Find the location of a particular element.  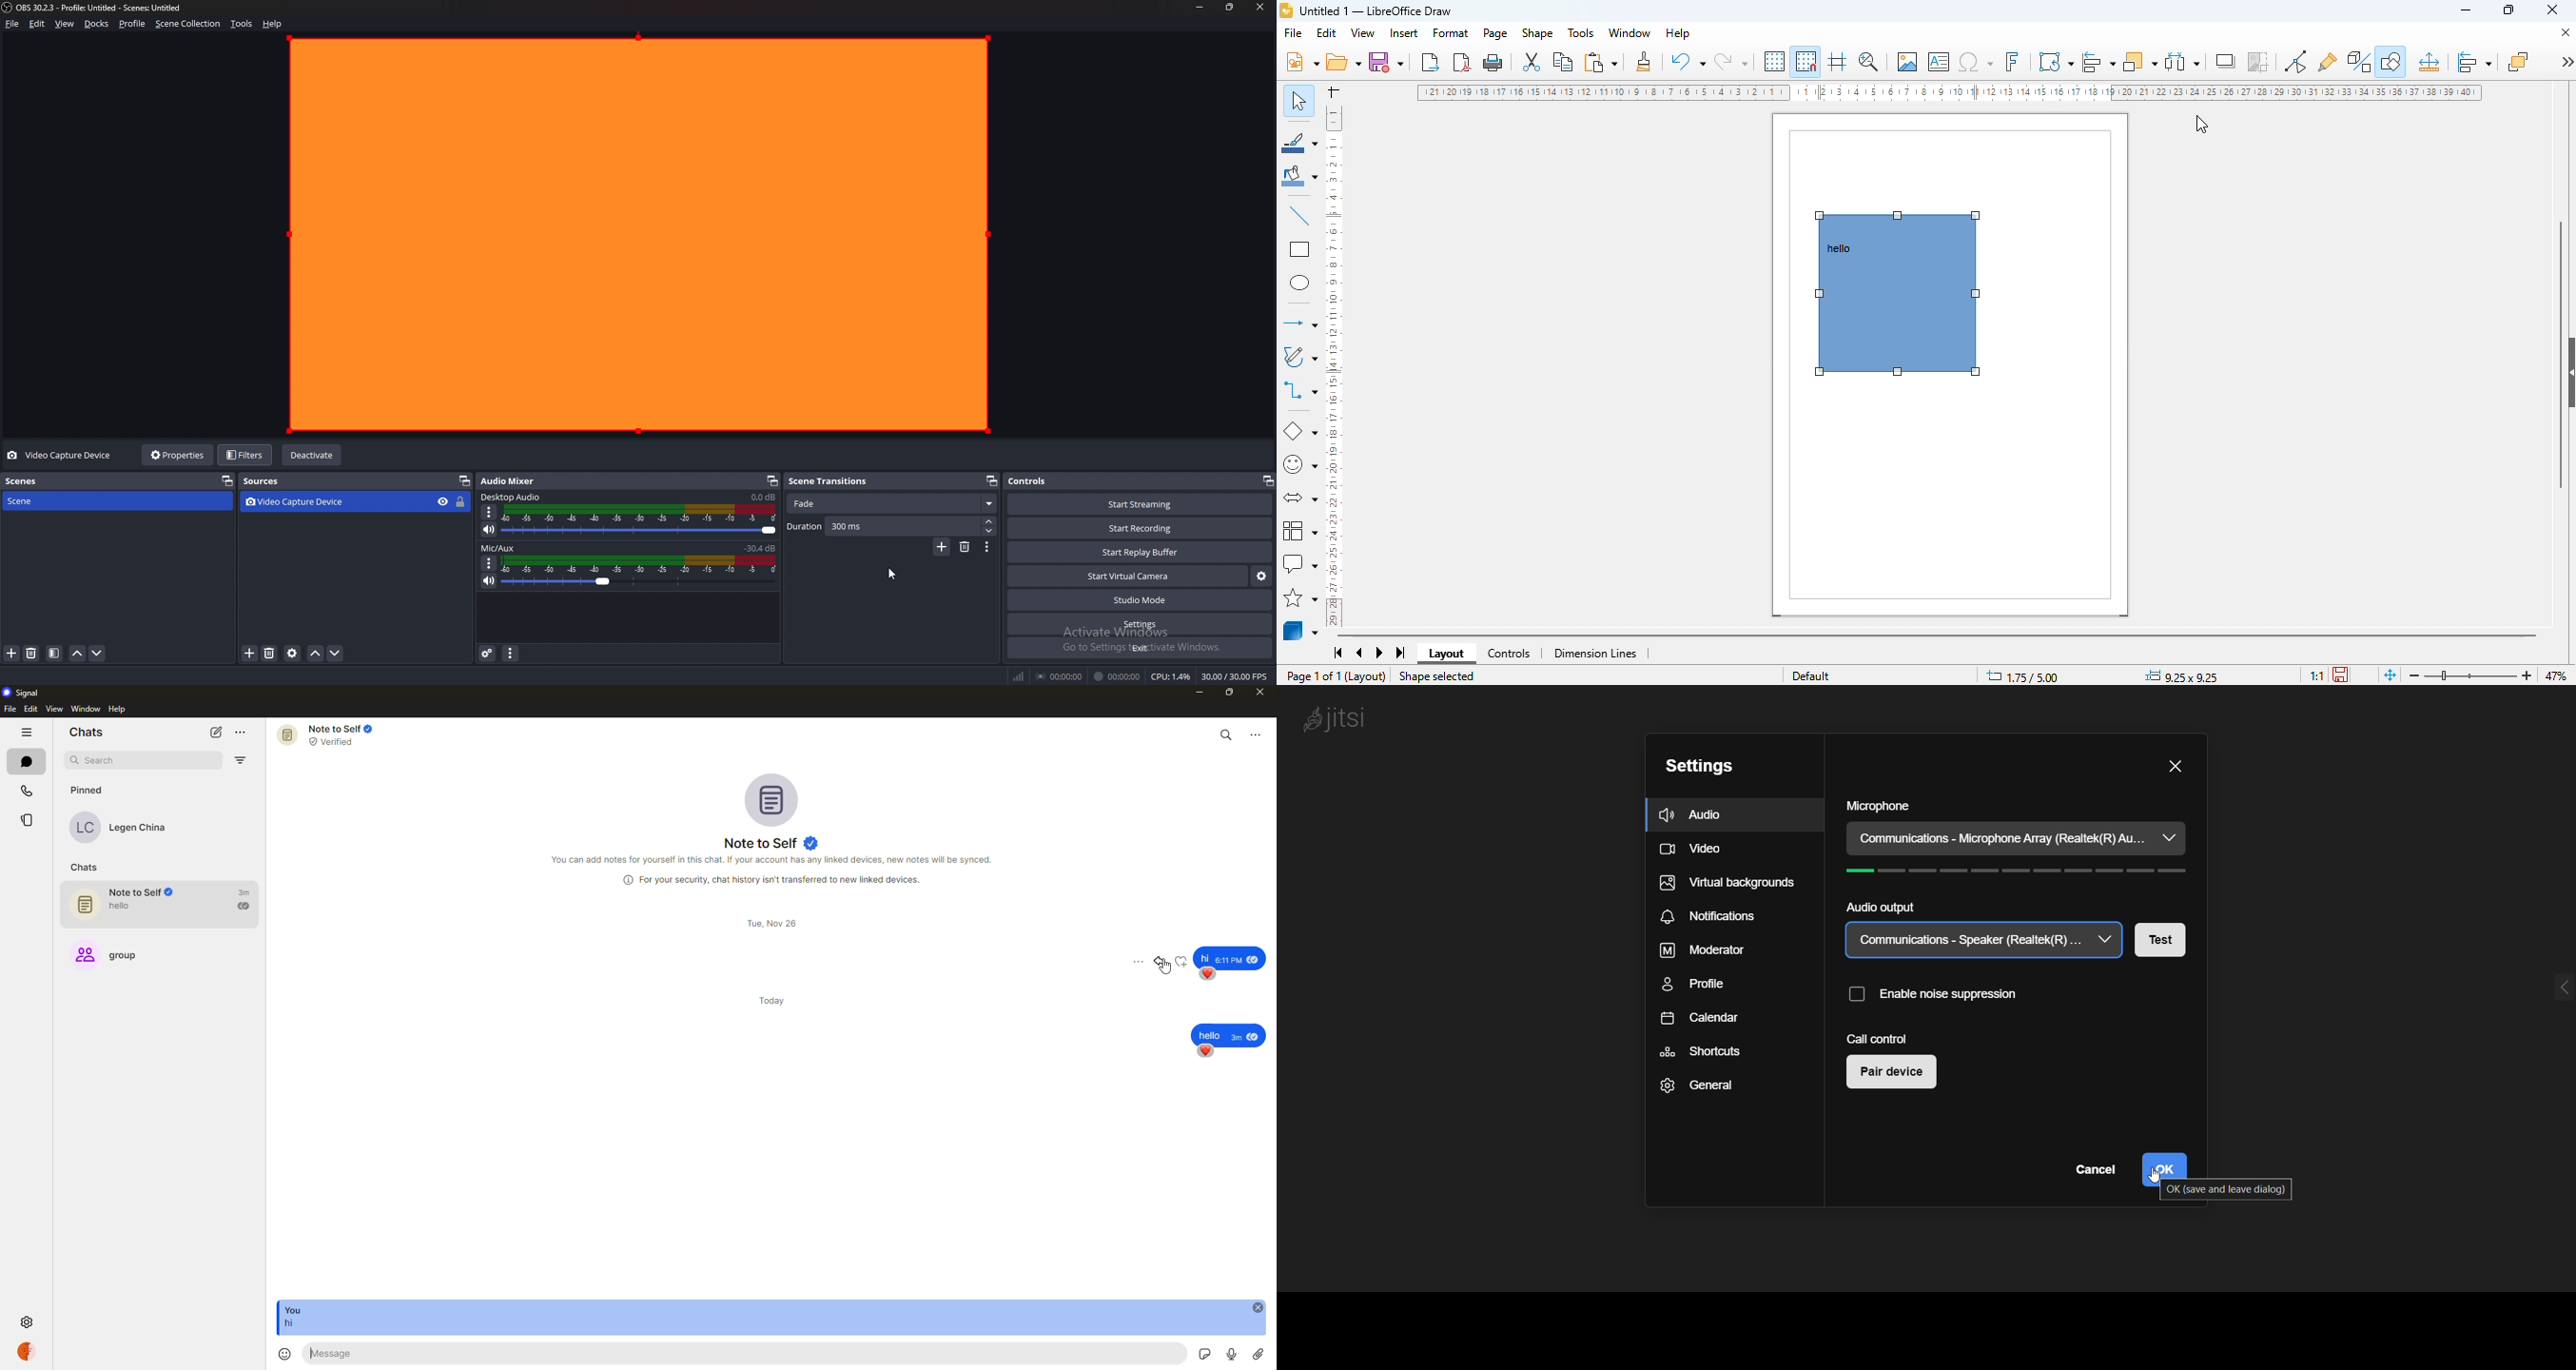

help is located at coordinates (1679, 33).